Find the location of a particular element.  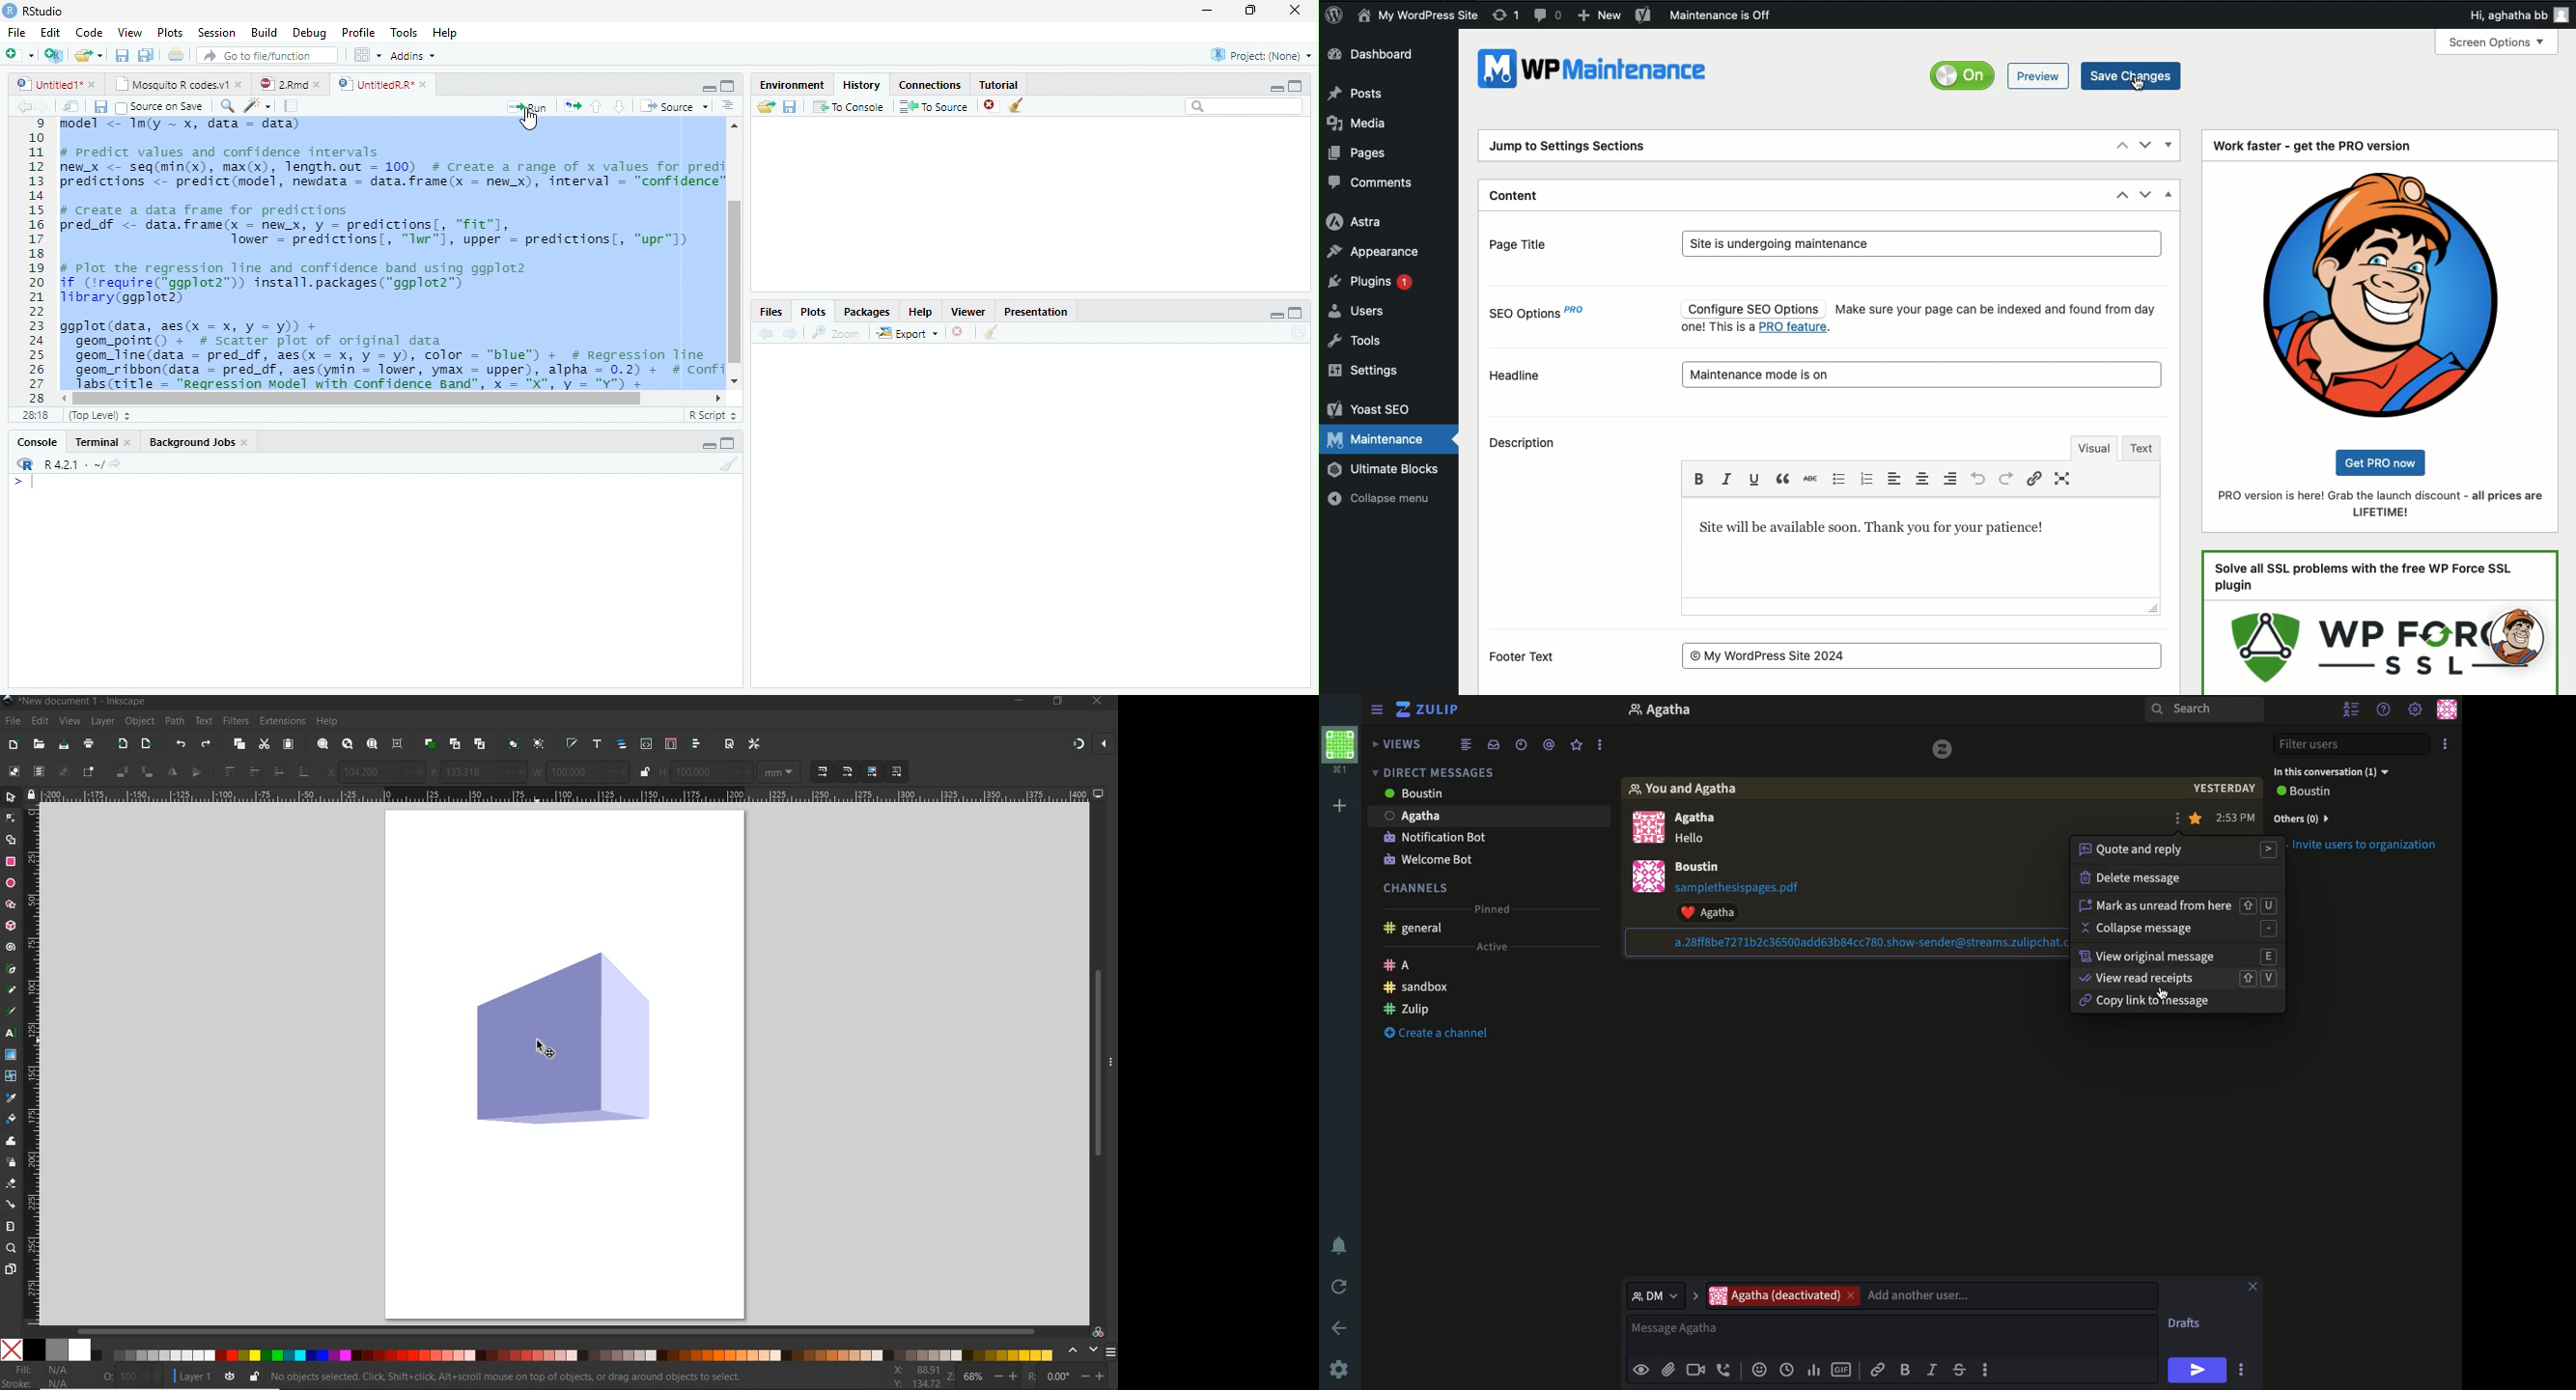

Save  is located at coordinates (102, 107).